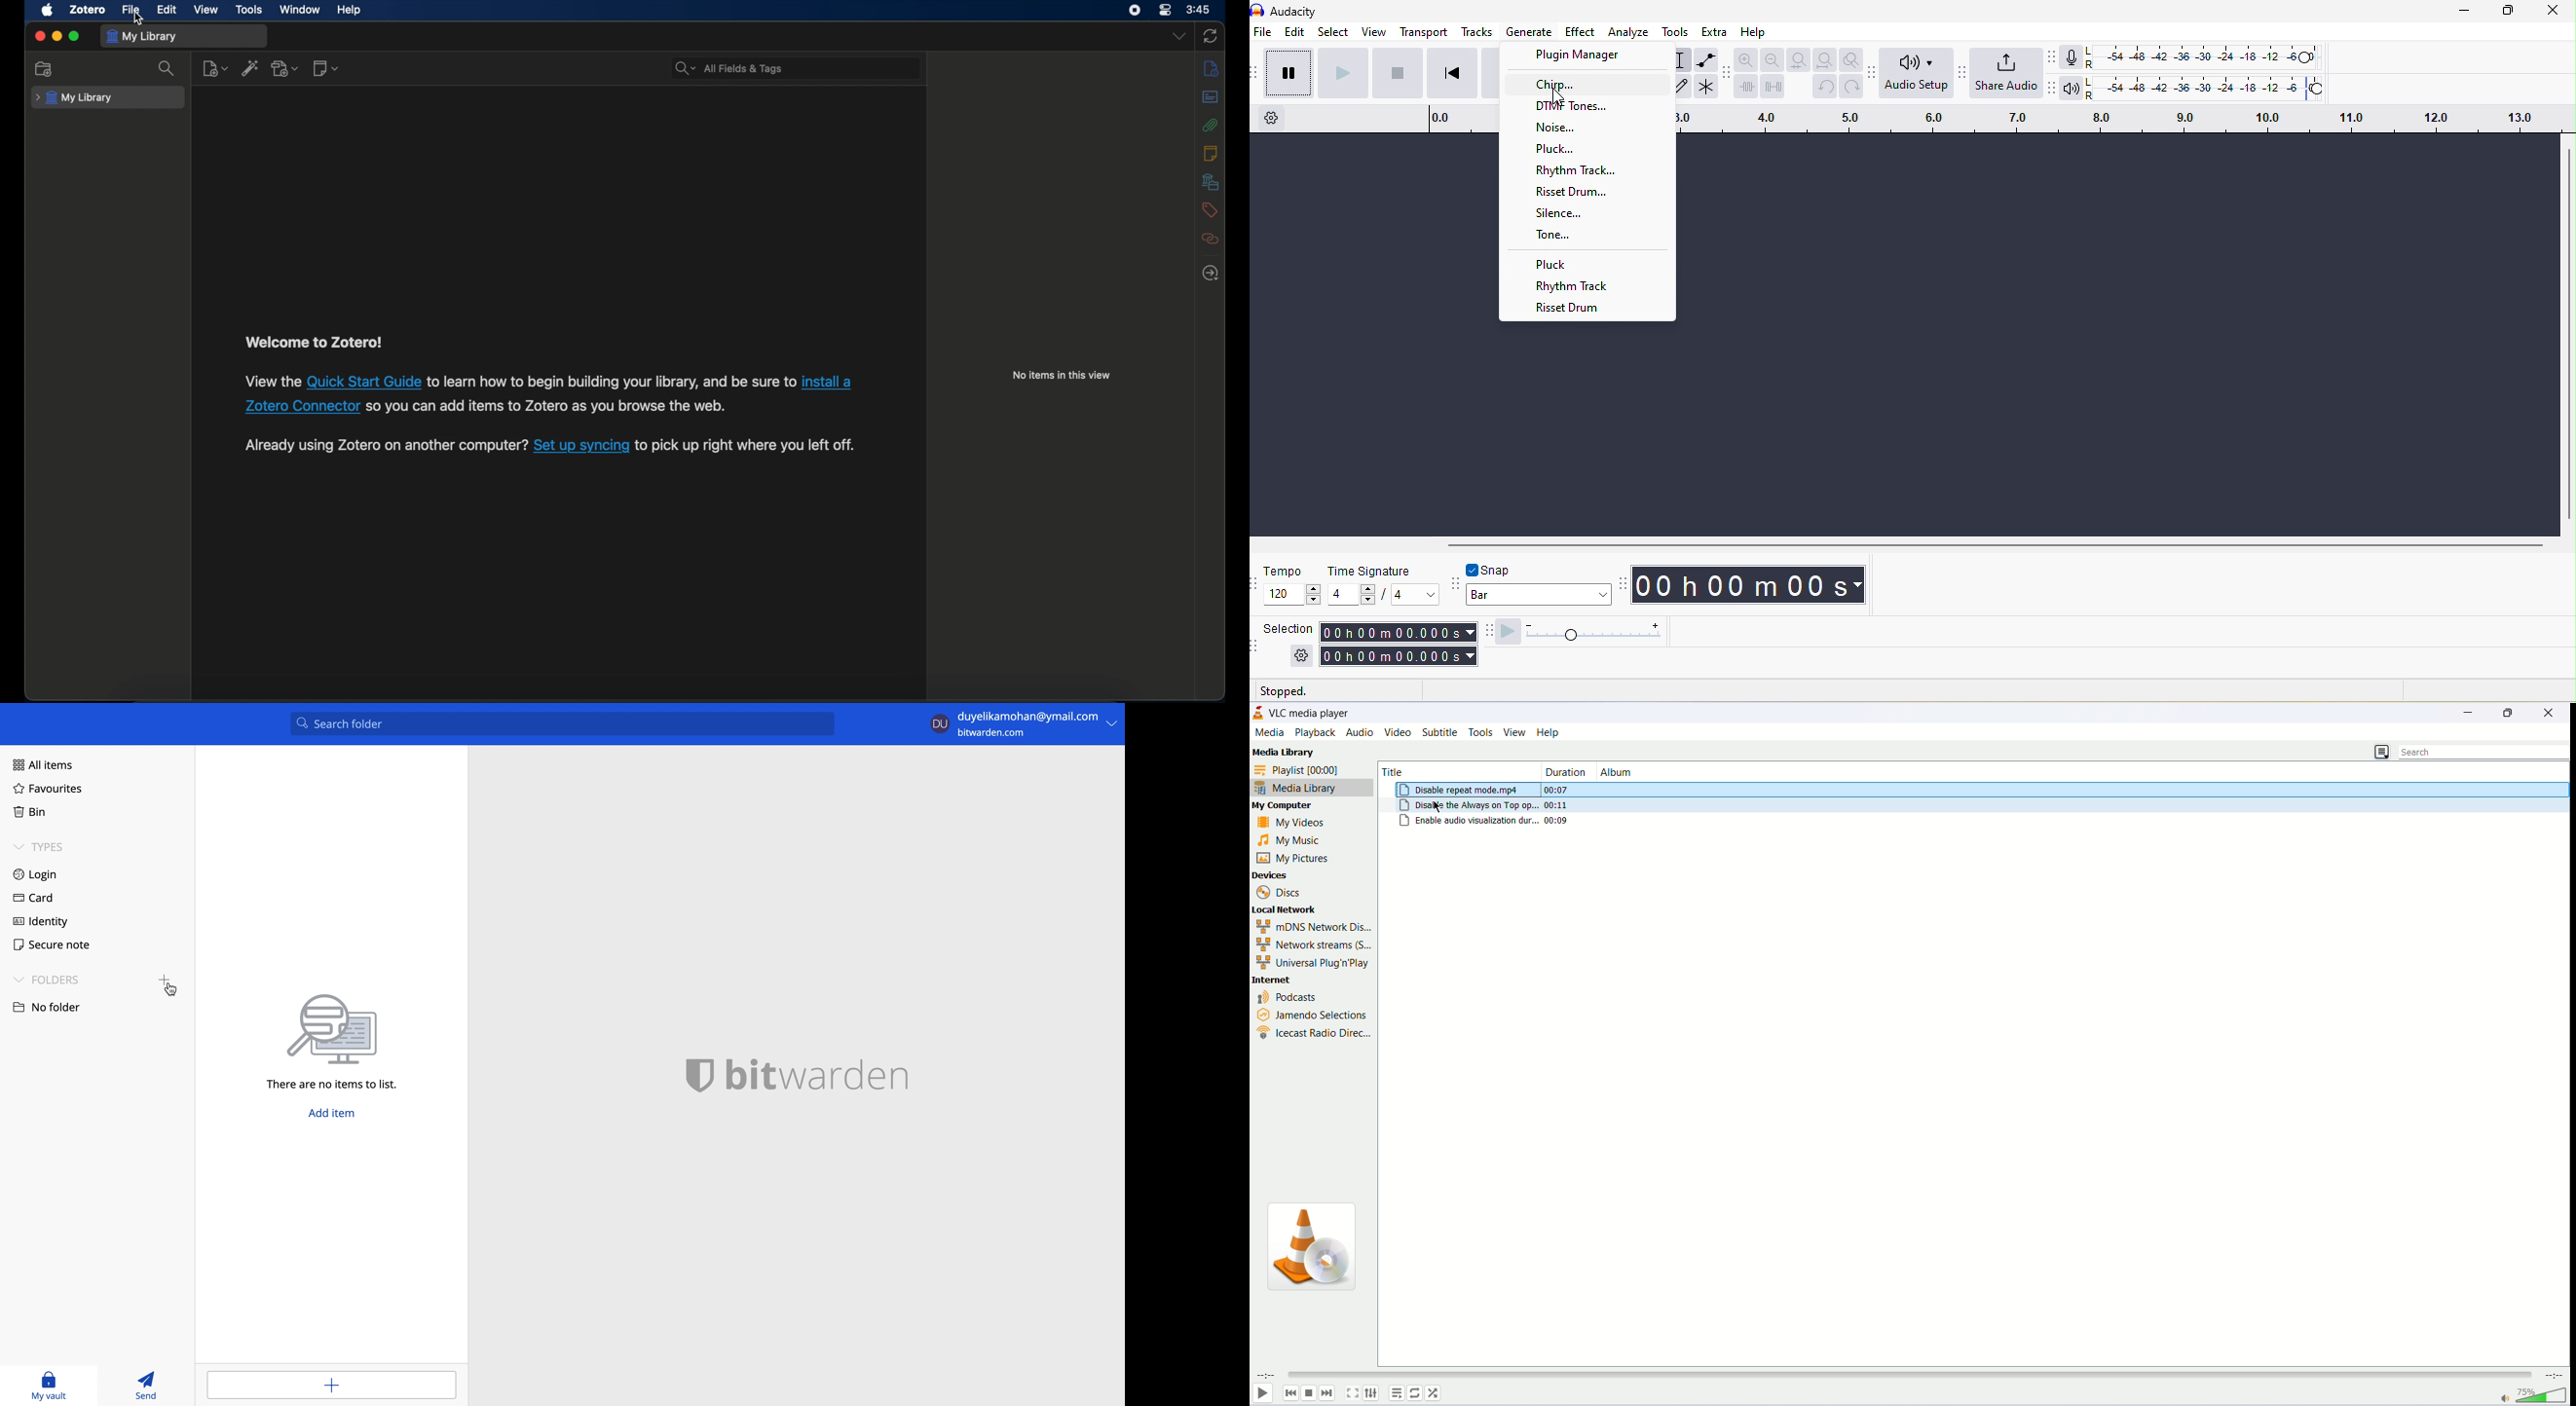 The image size is (2576, 1428). Describe the element at coordinates (1713, 31) in the screenshot. I see `extra` at that location.